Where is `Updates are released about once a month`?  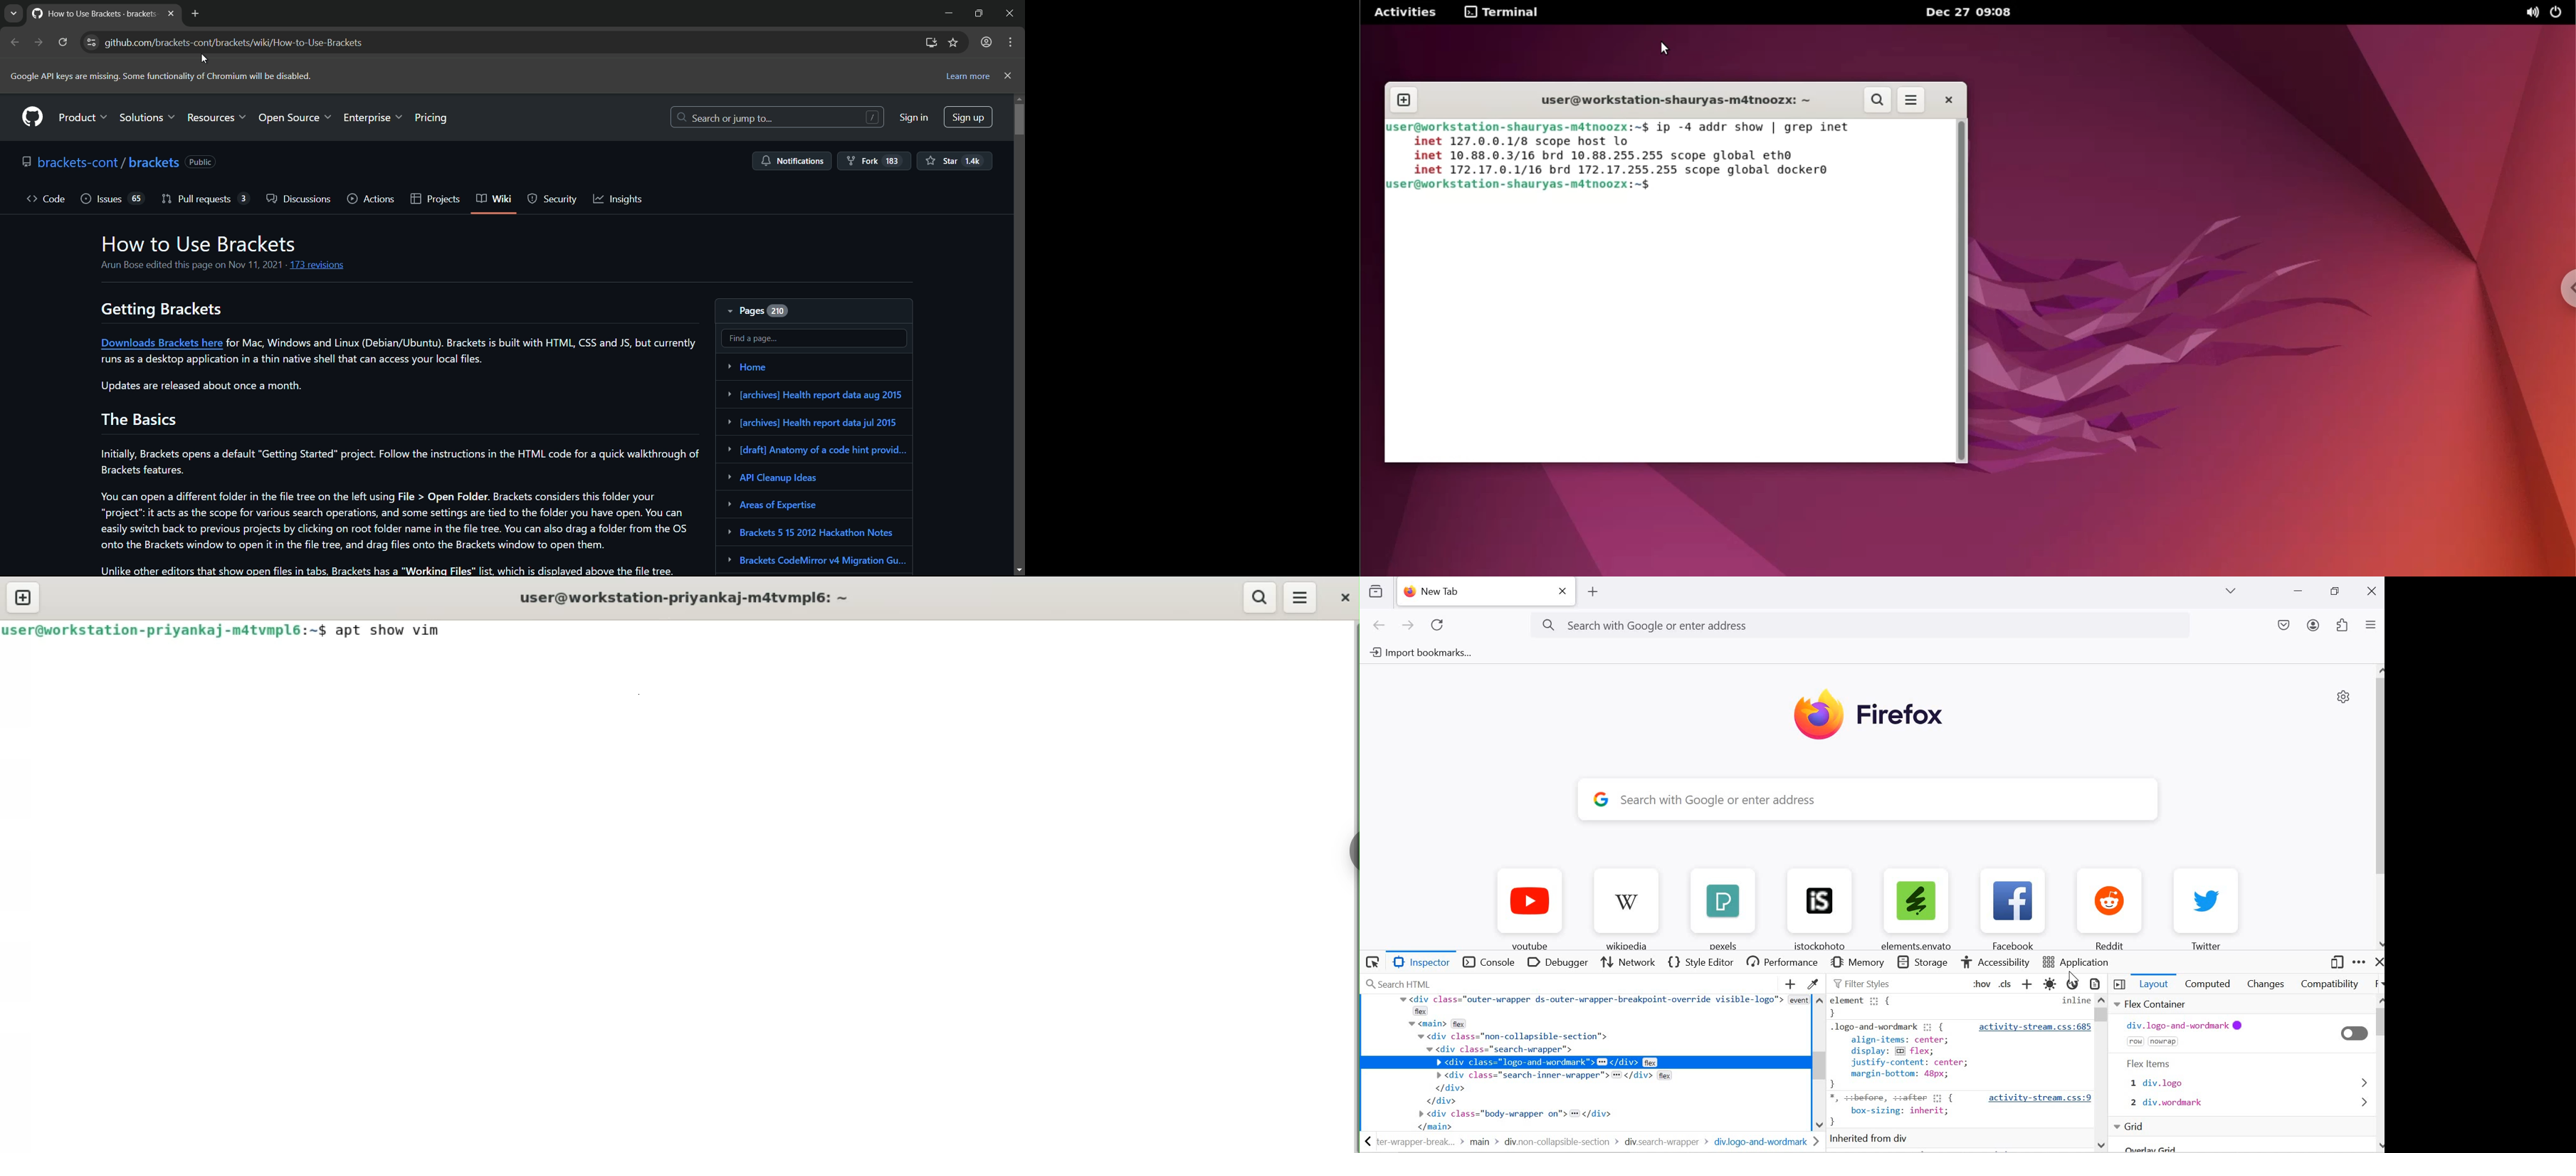 Updates are released about once a month is located at coordinates (203, 386).